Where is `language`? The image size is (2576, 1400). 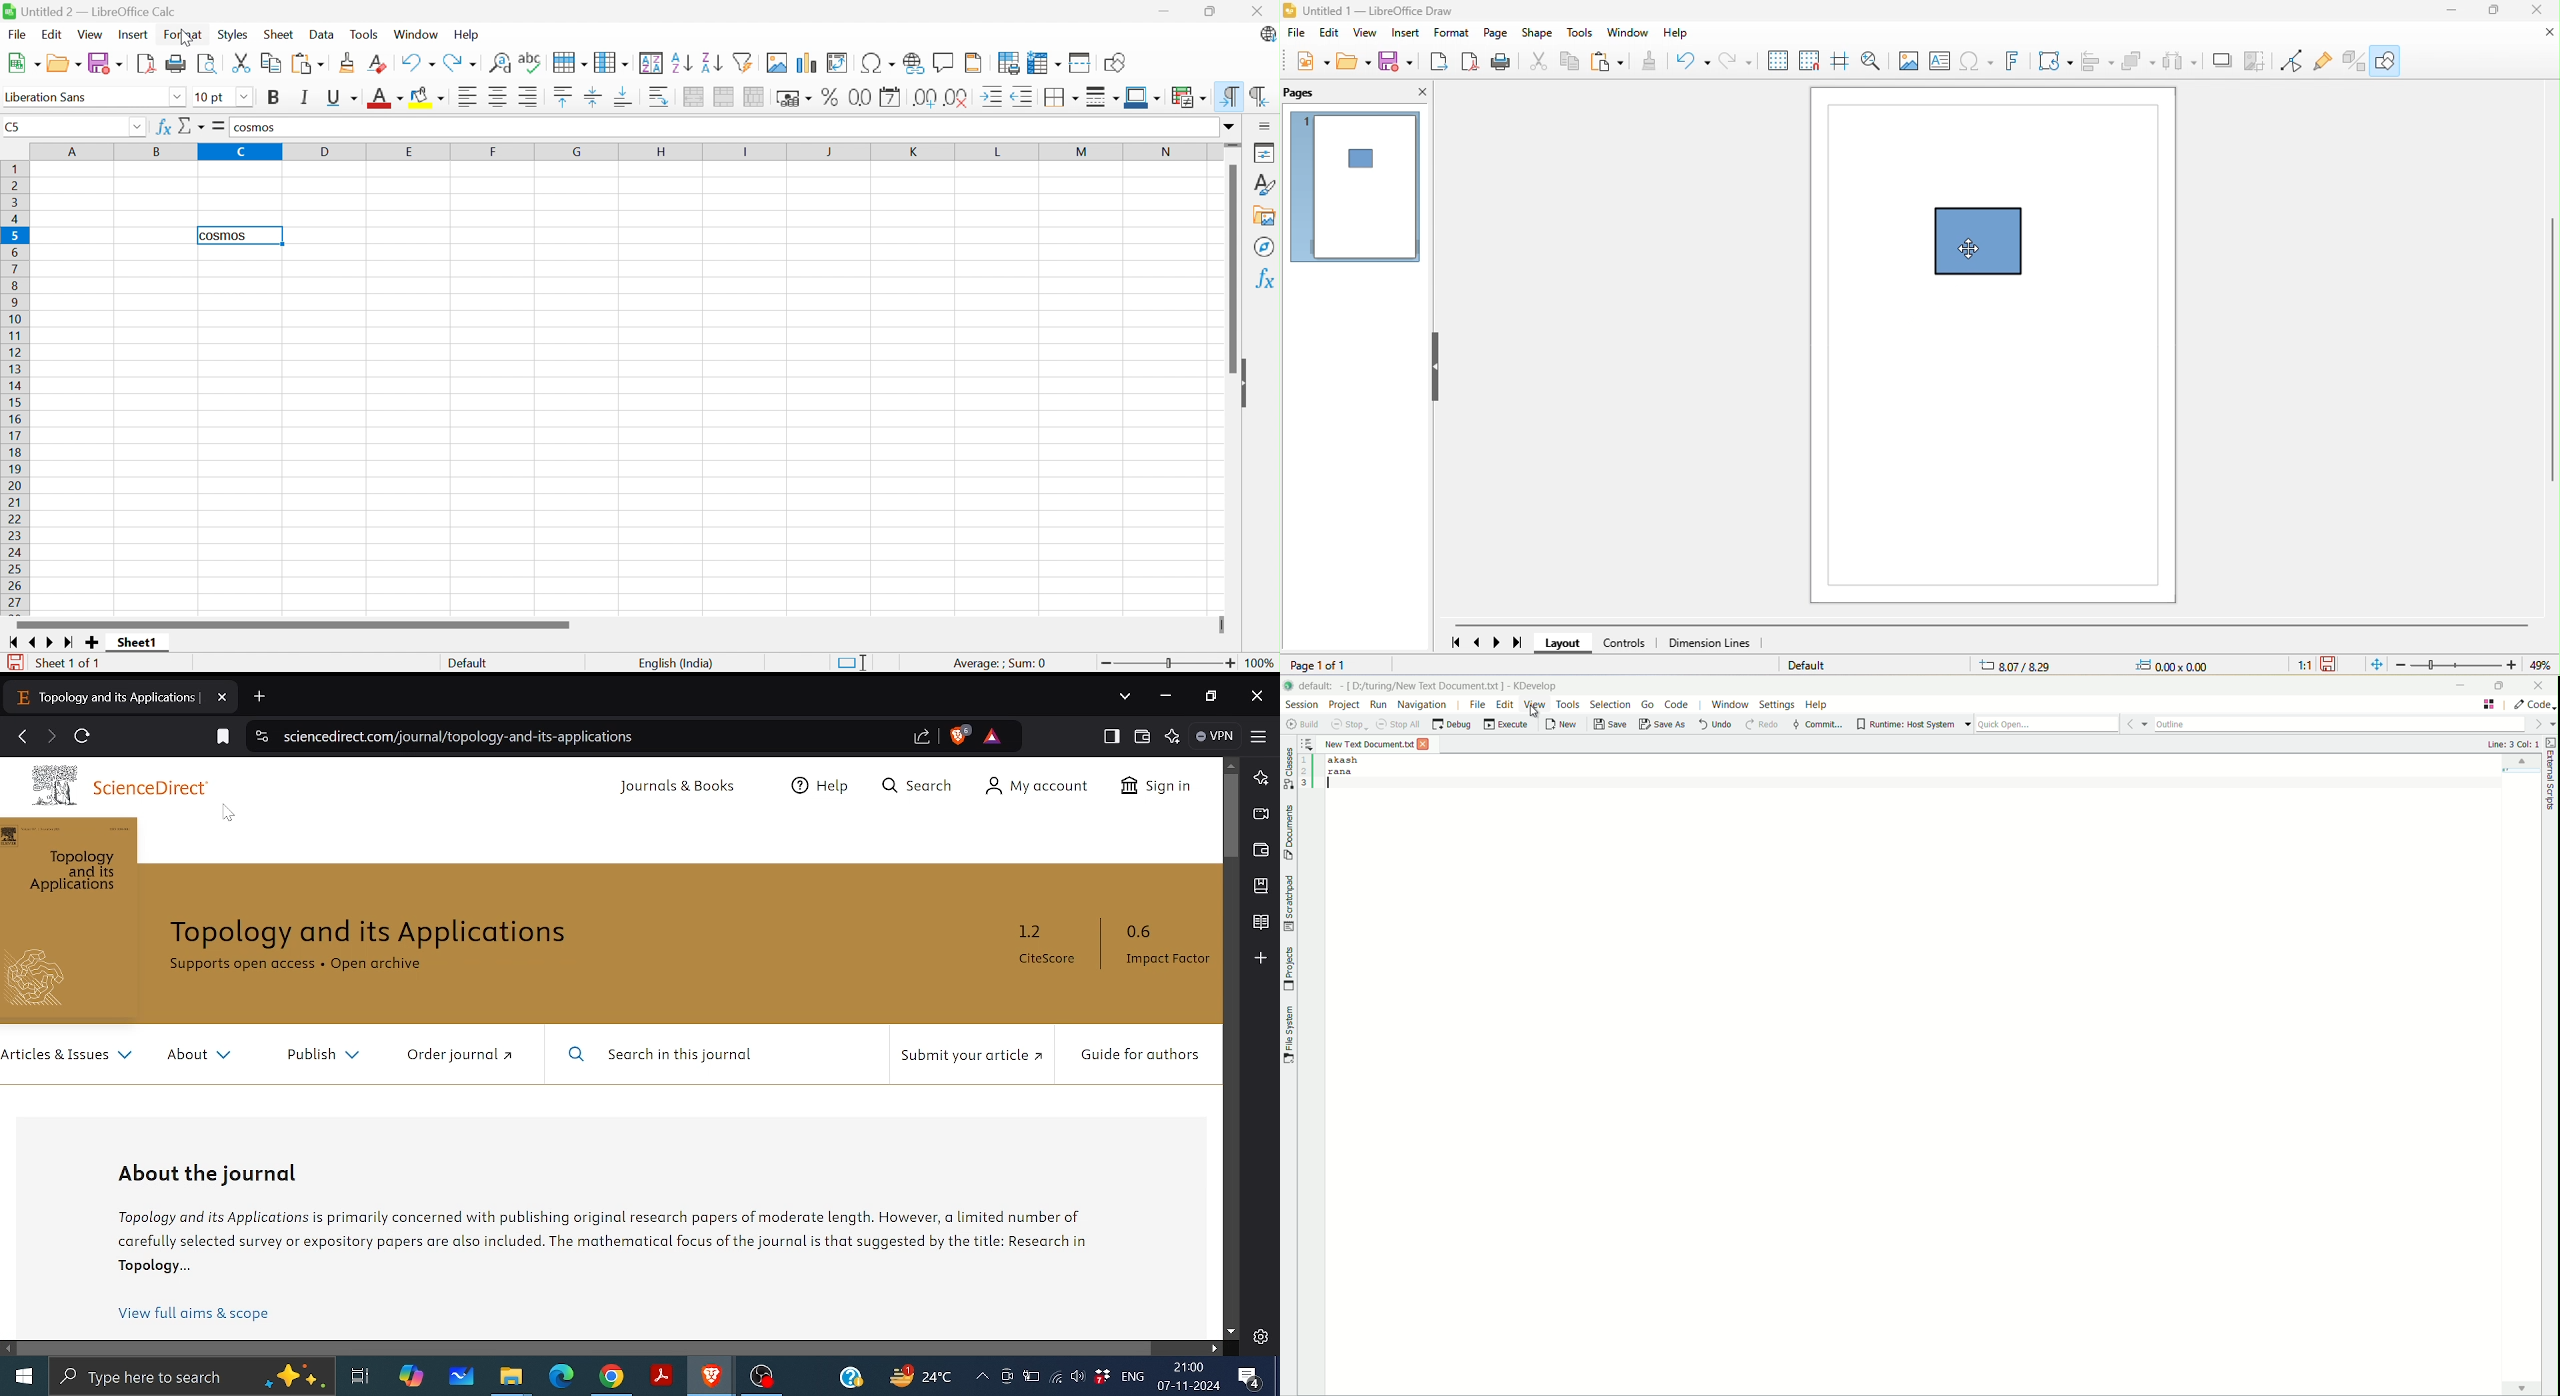
language is located at coordinates (1133, 1377).